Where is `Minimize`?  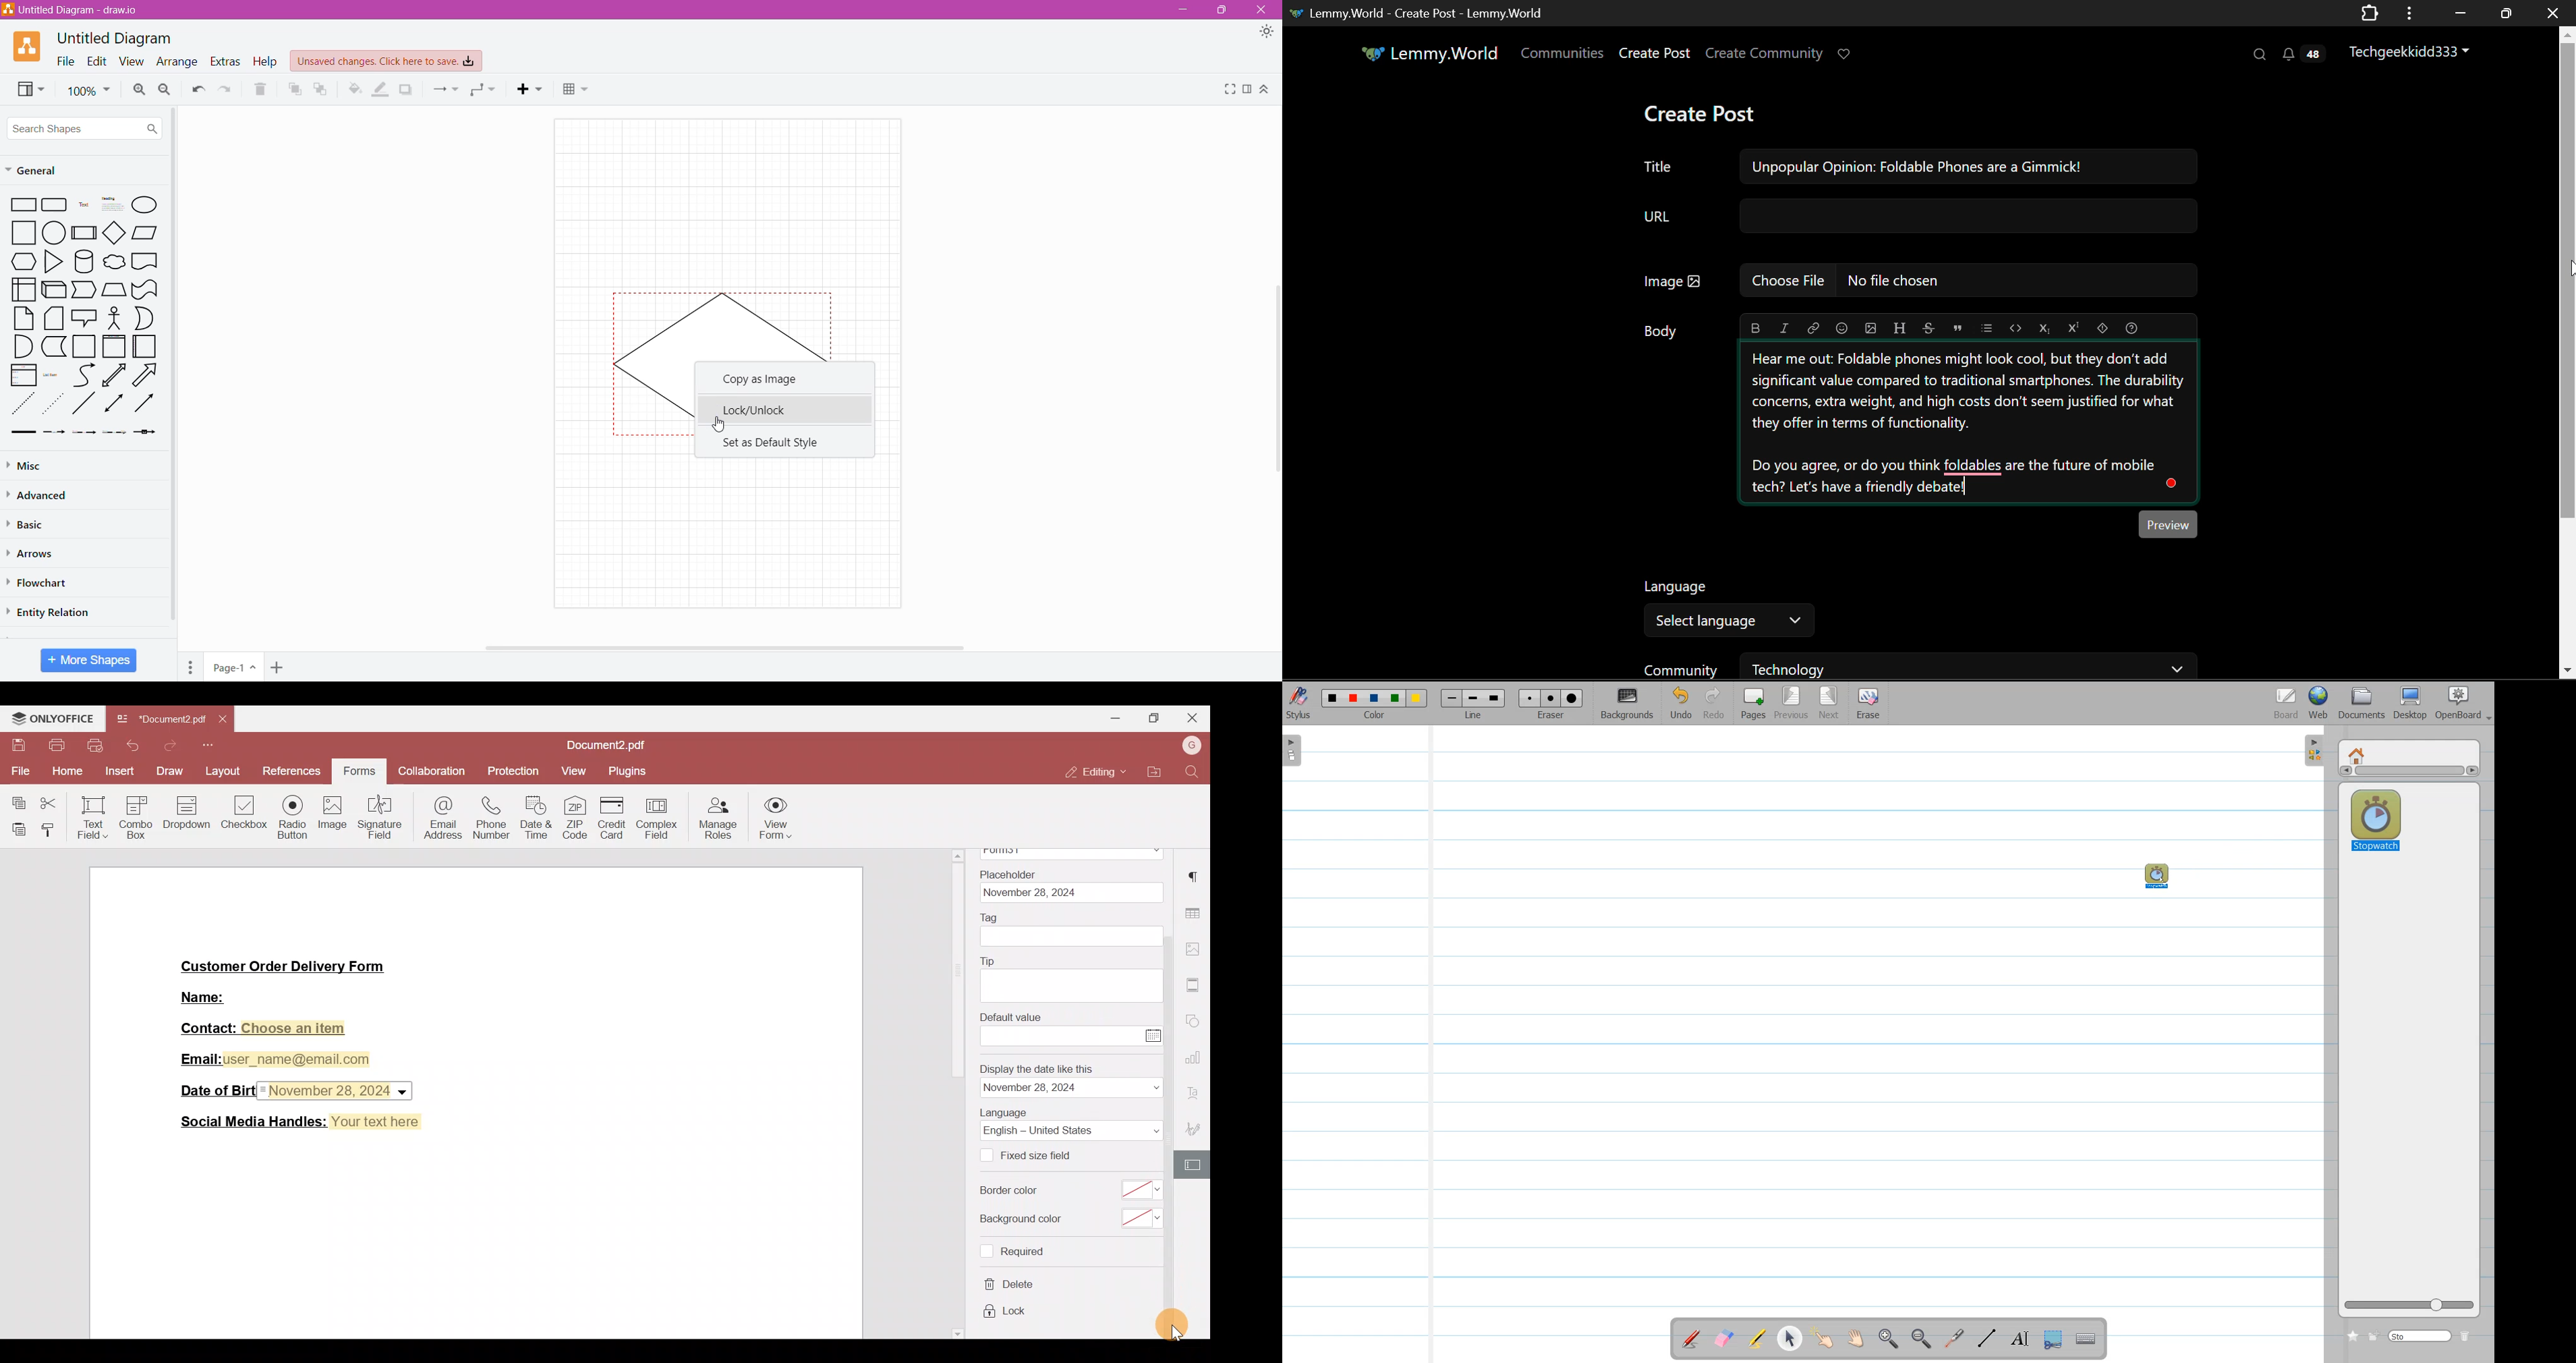 Minimize is located at coordinates (1180, 9).